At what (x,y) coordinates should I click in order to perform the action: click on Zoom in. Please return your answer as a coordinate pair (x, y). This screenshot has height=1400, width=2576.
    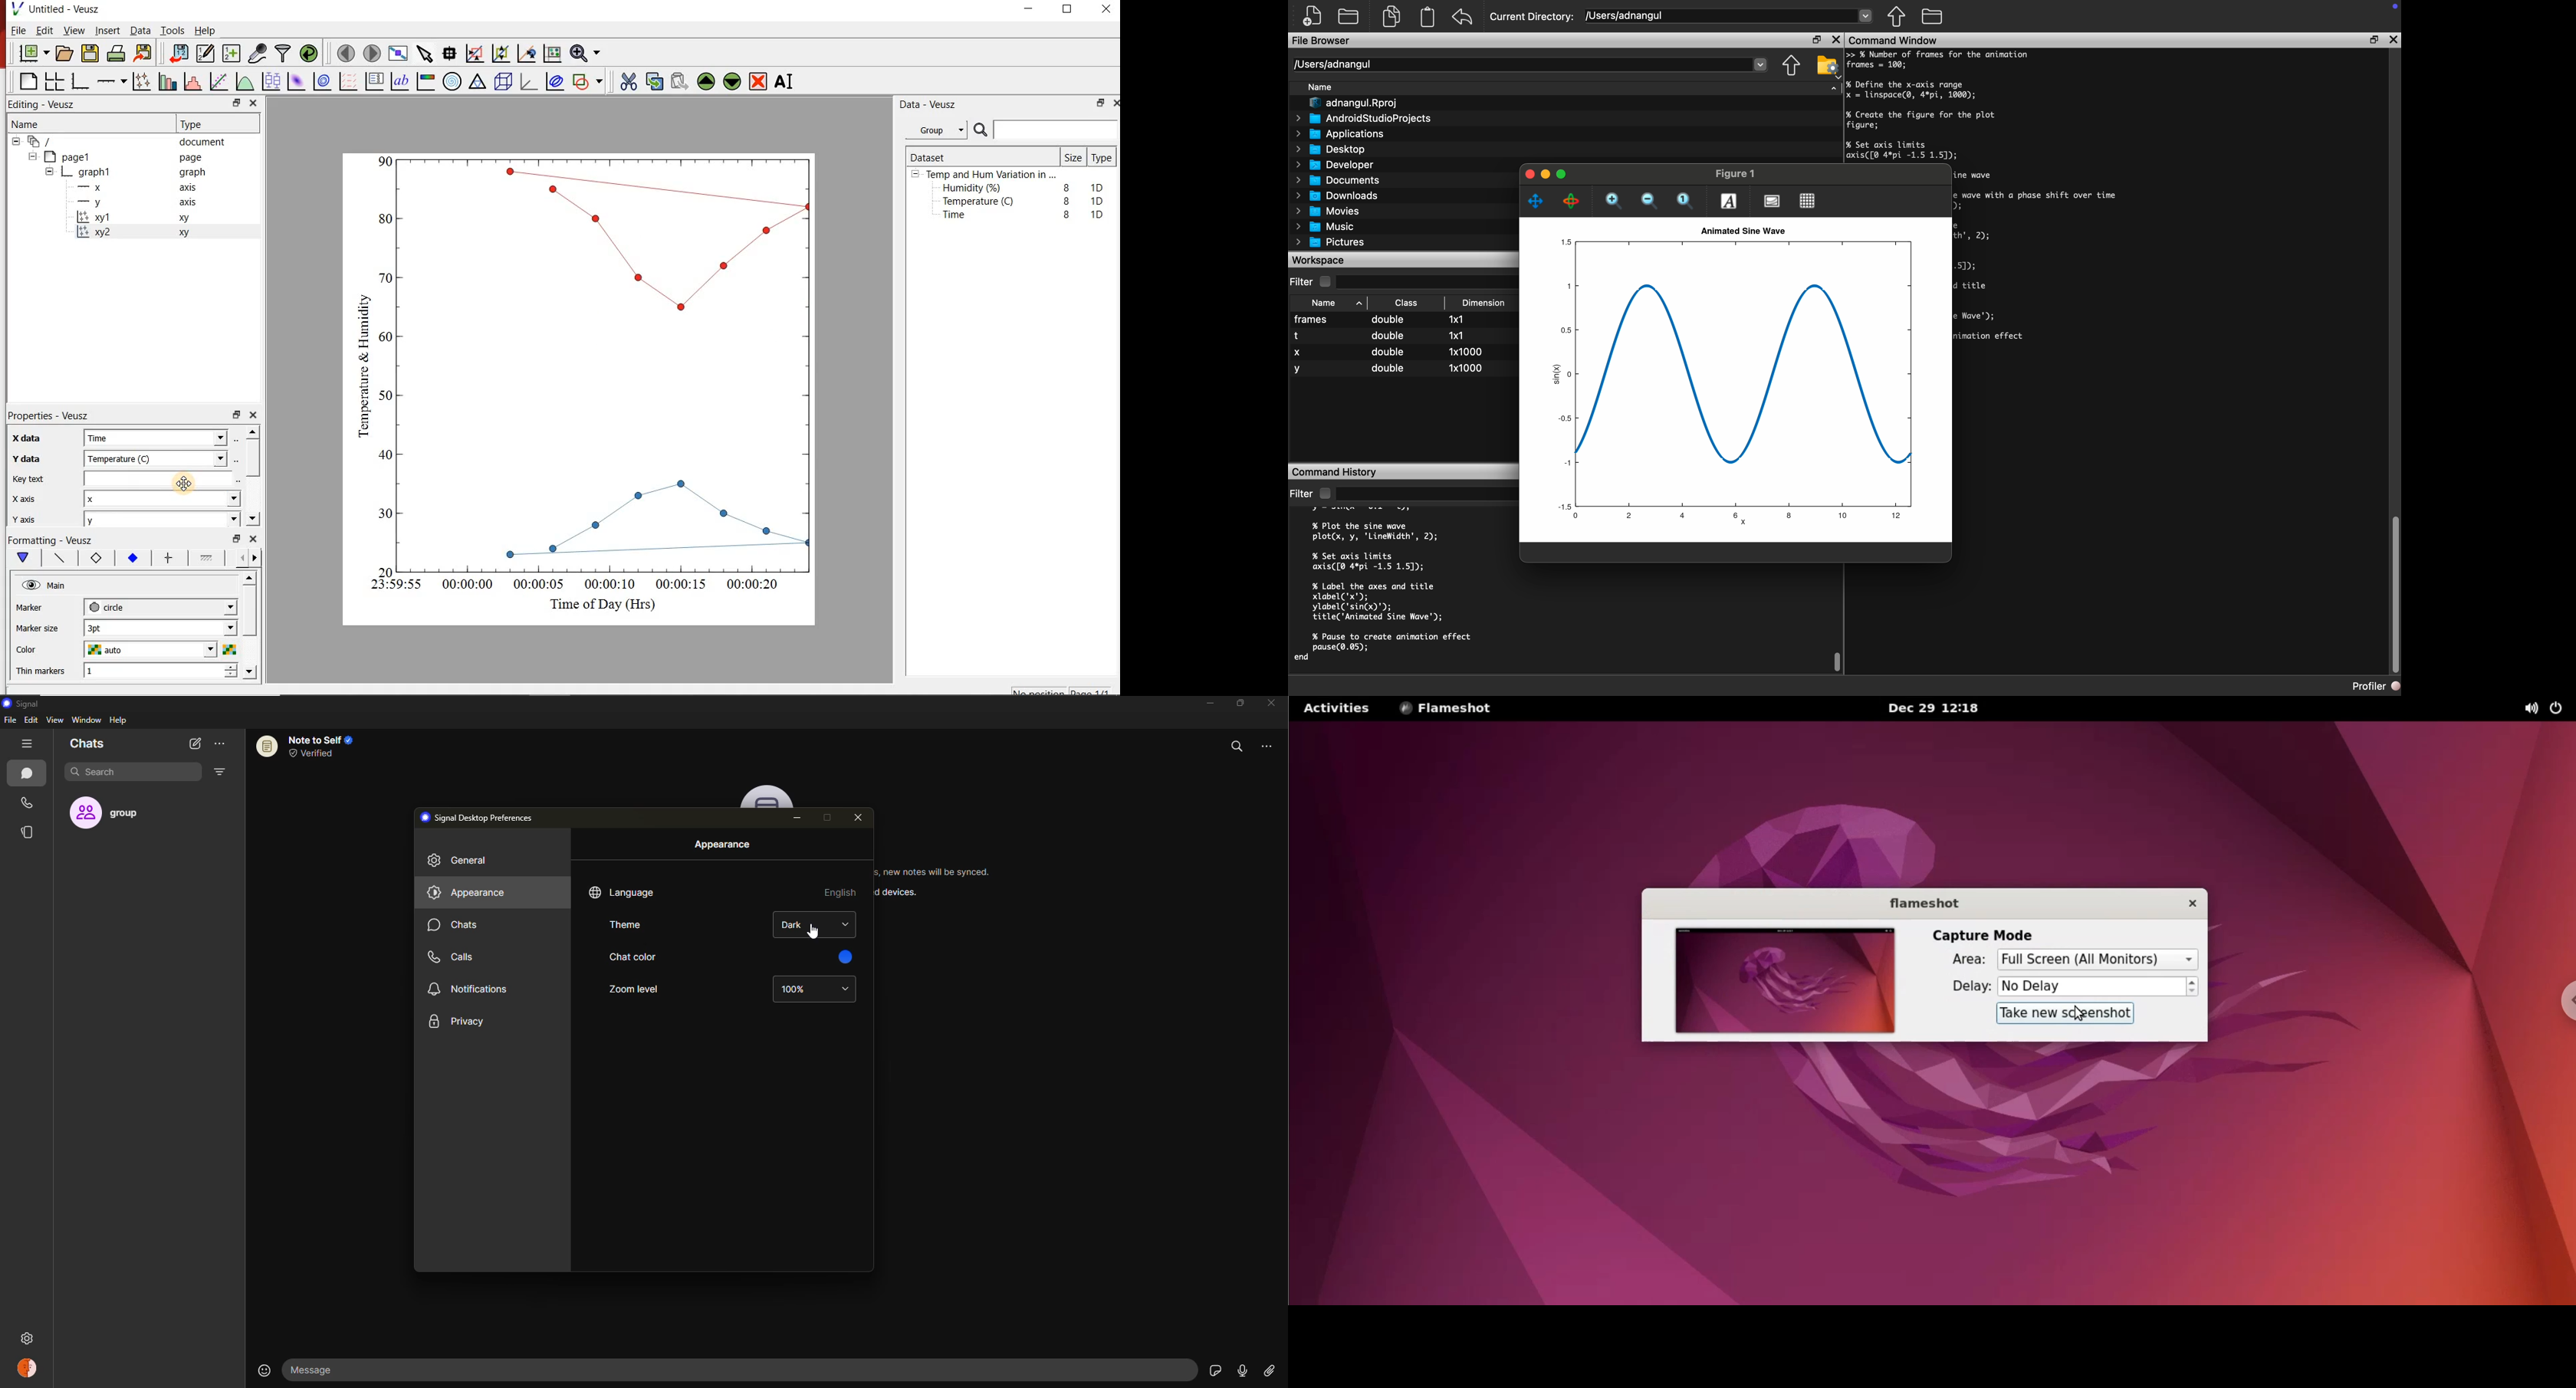
    Looking at the image, I should click on (1615, 203).